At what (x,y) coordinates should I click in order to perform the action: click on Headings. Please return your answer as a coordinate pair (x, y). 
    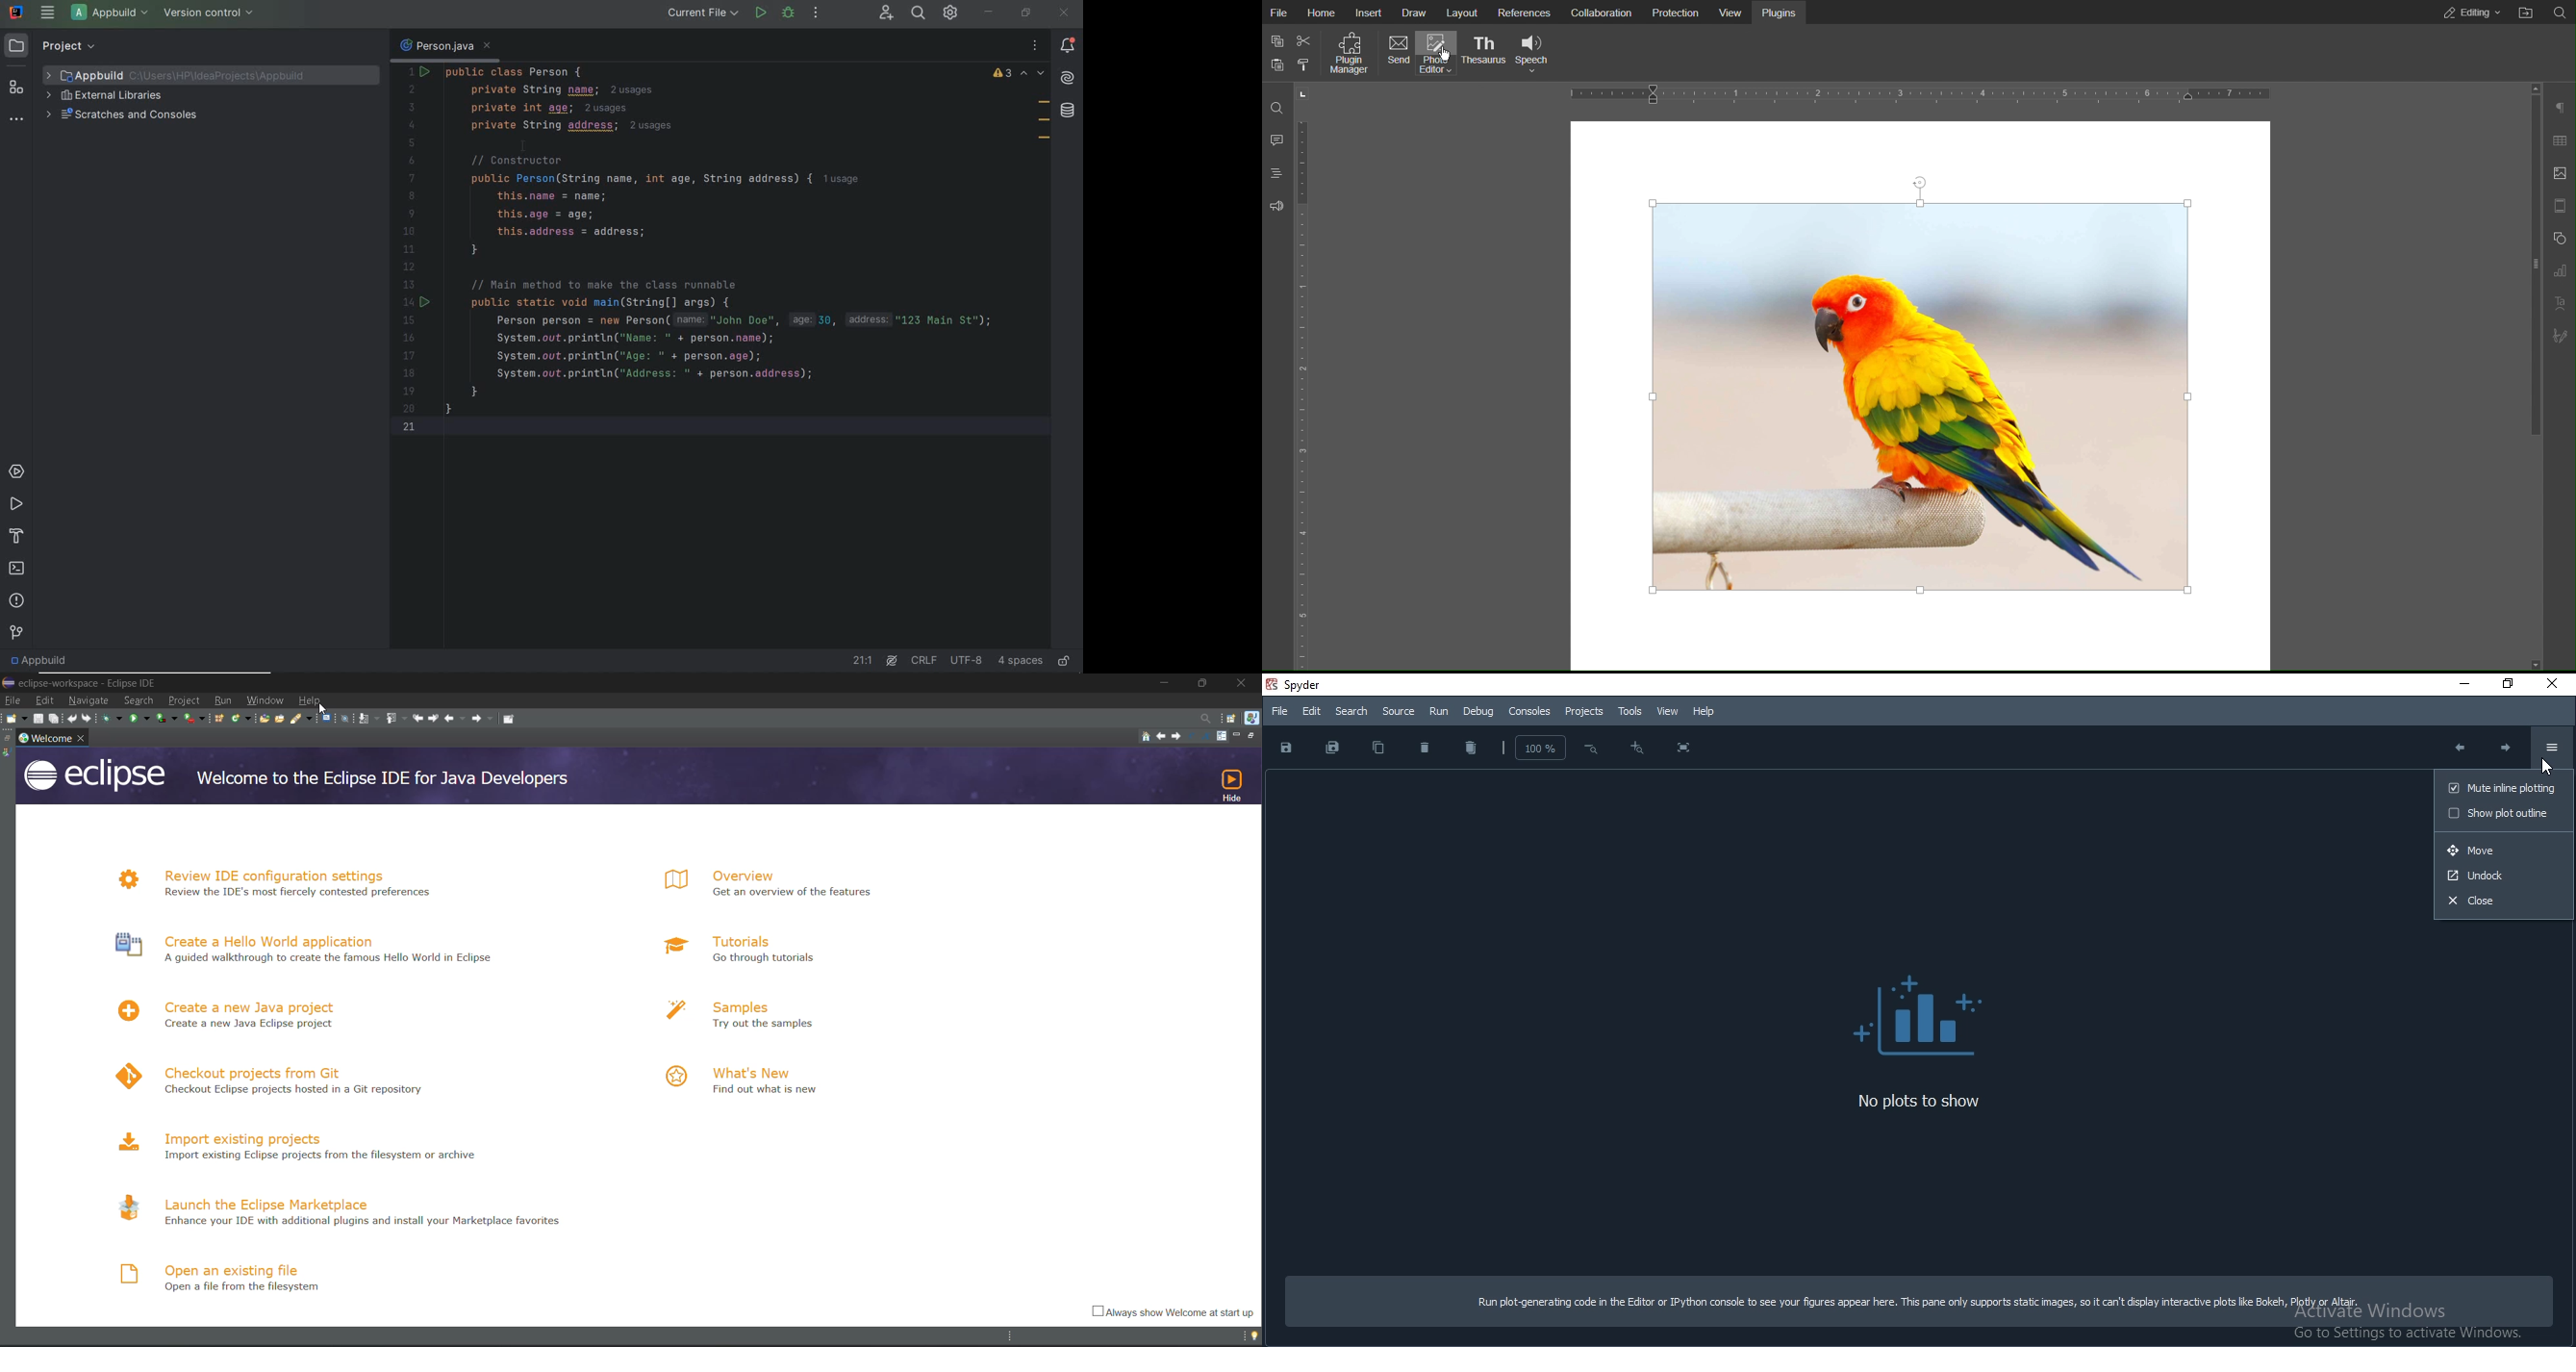
    Looking at the image, I should click on (1277, 173).